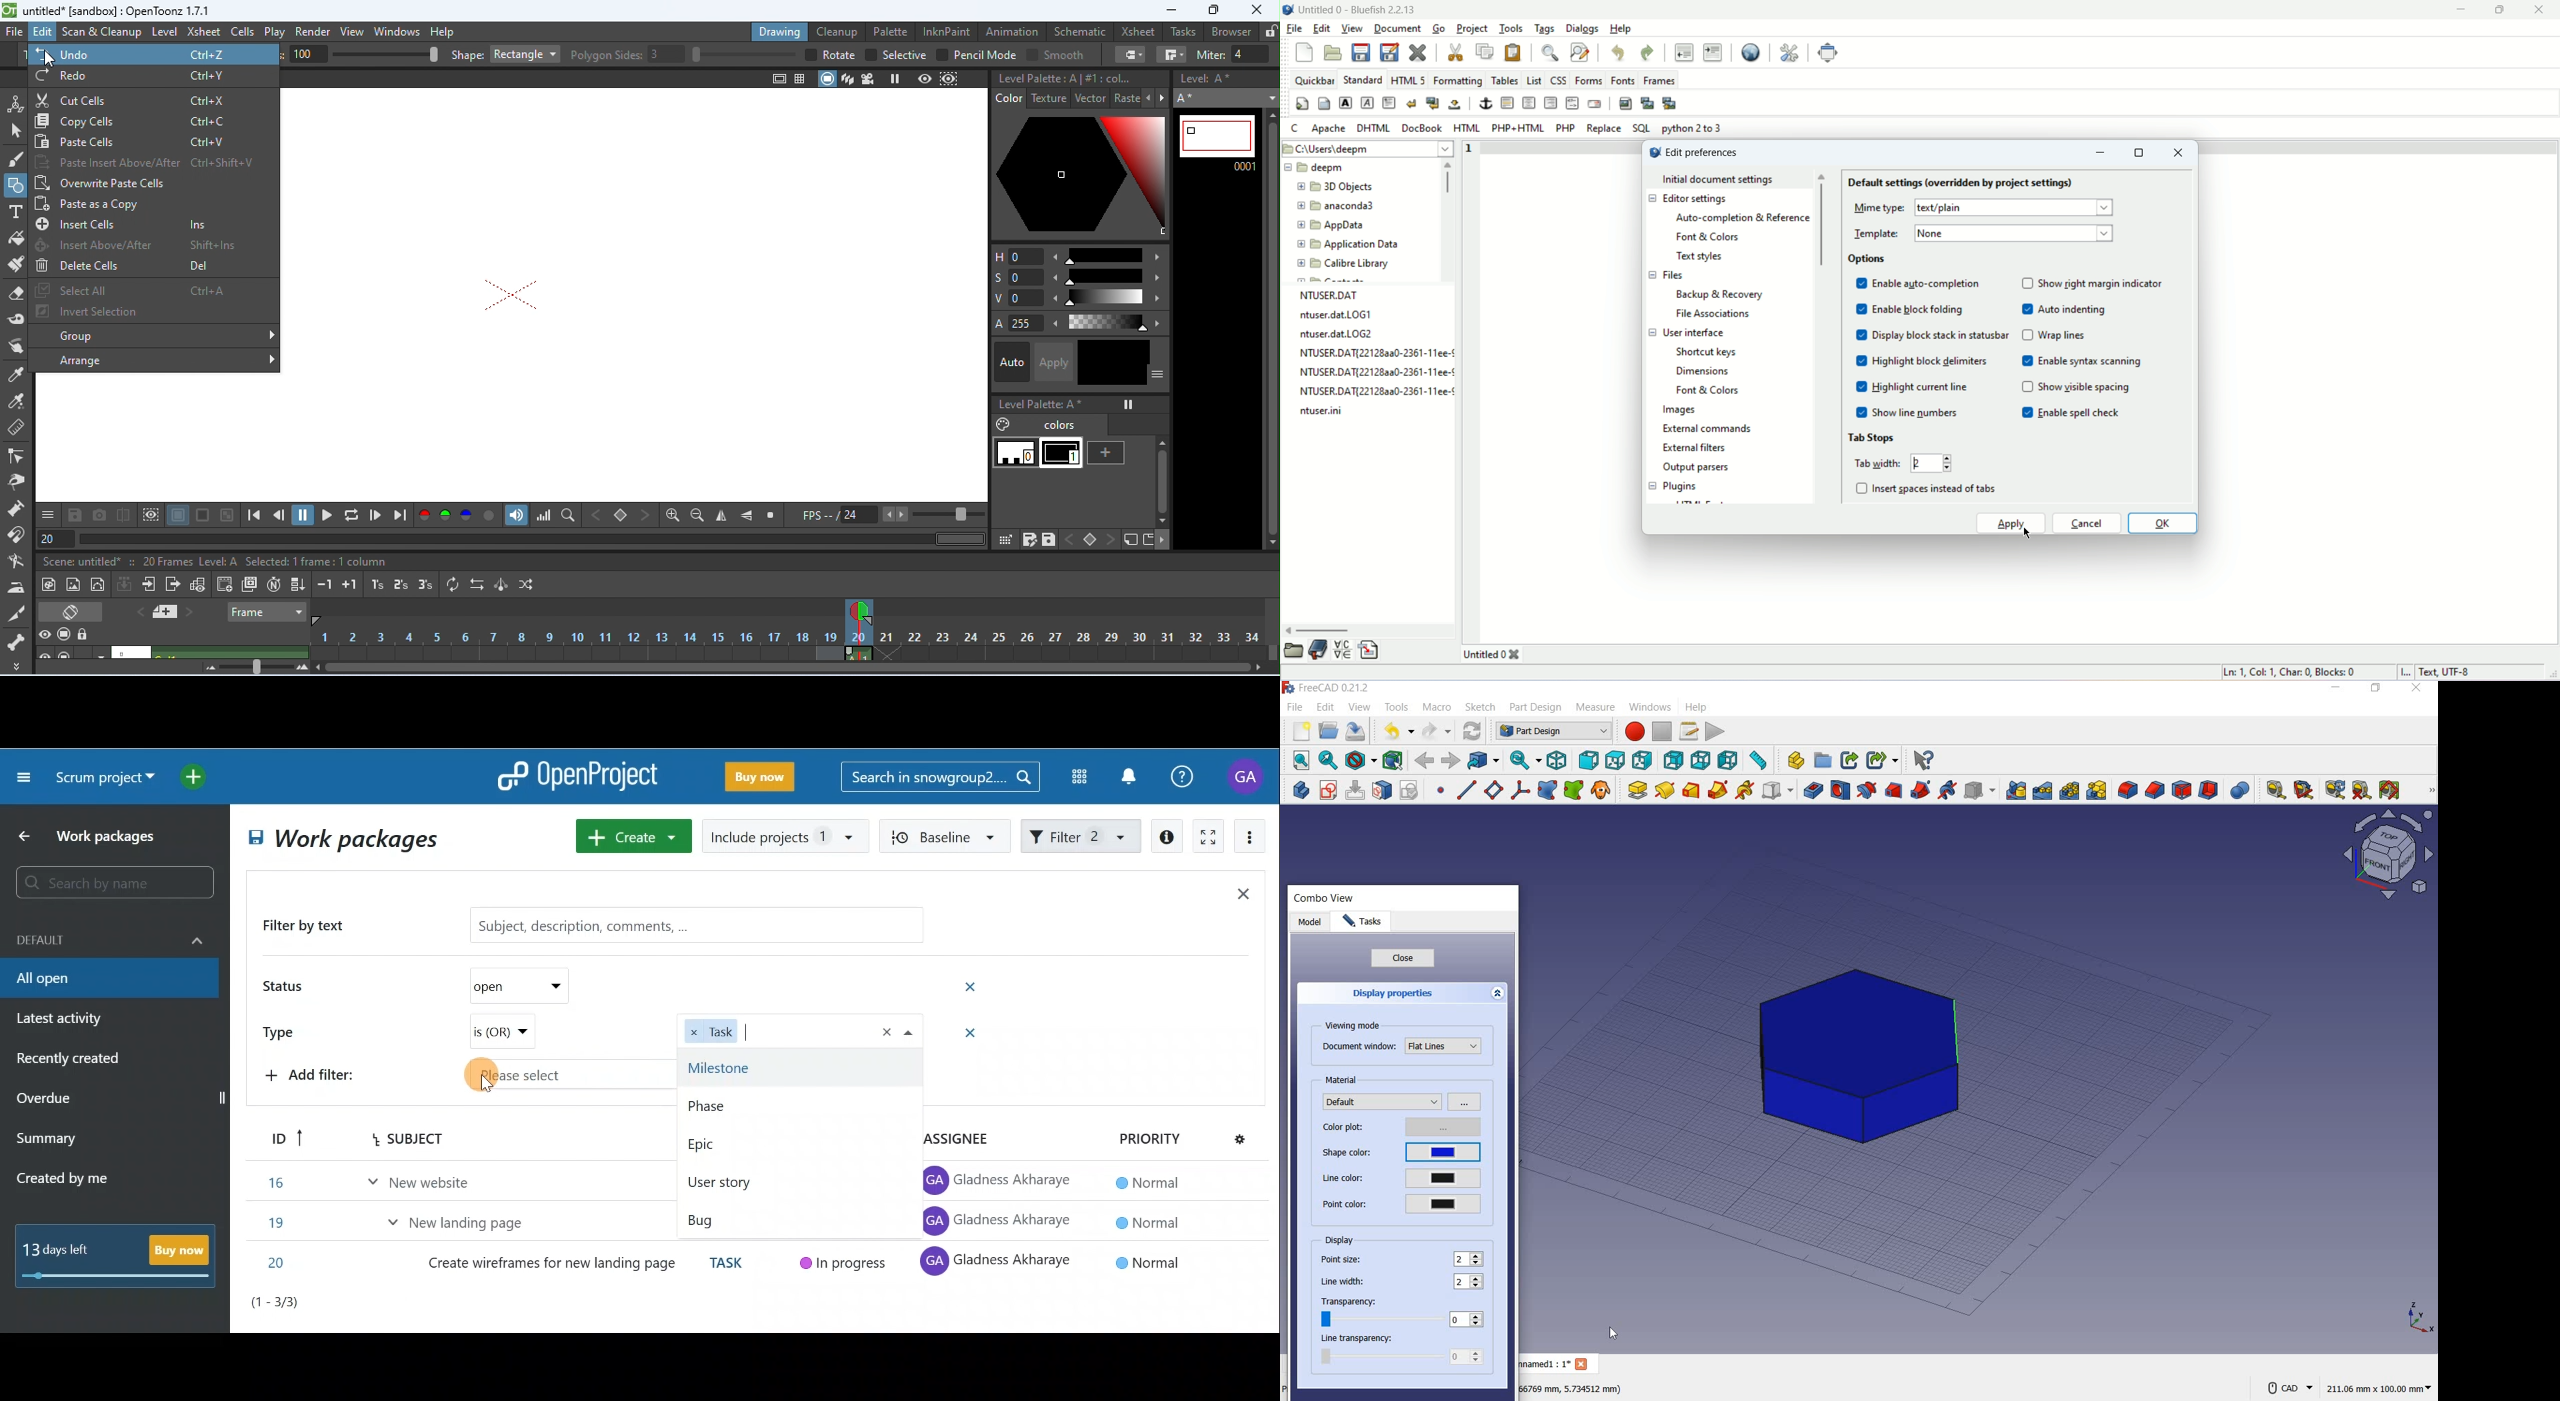 This screenshot has height=1428, width=2576. What do you see at coordinates (1328, 295) in the screenshot?
I see `NTUSER.DAT` at bounding box center [1328, 295].